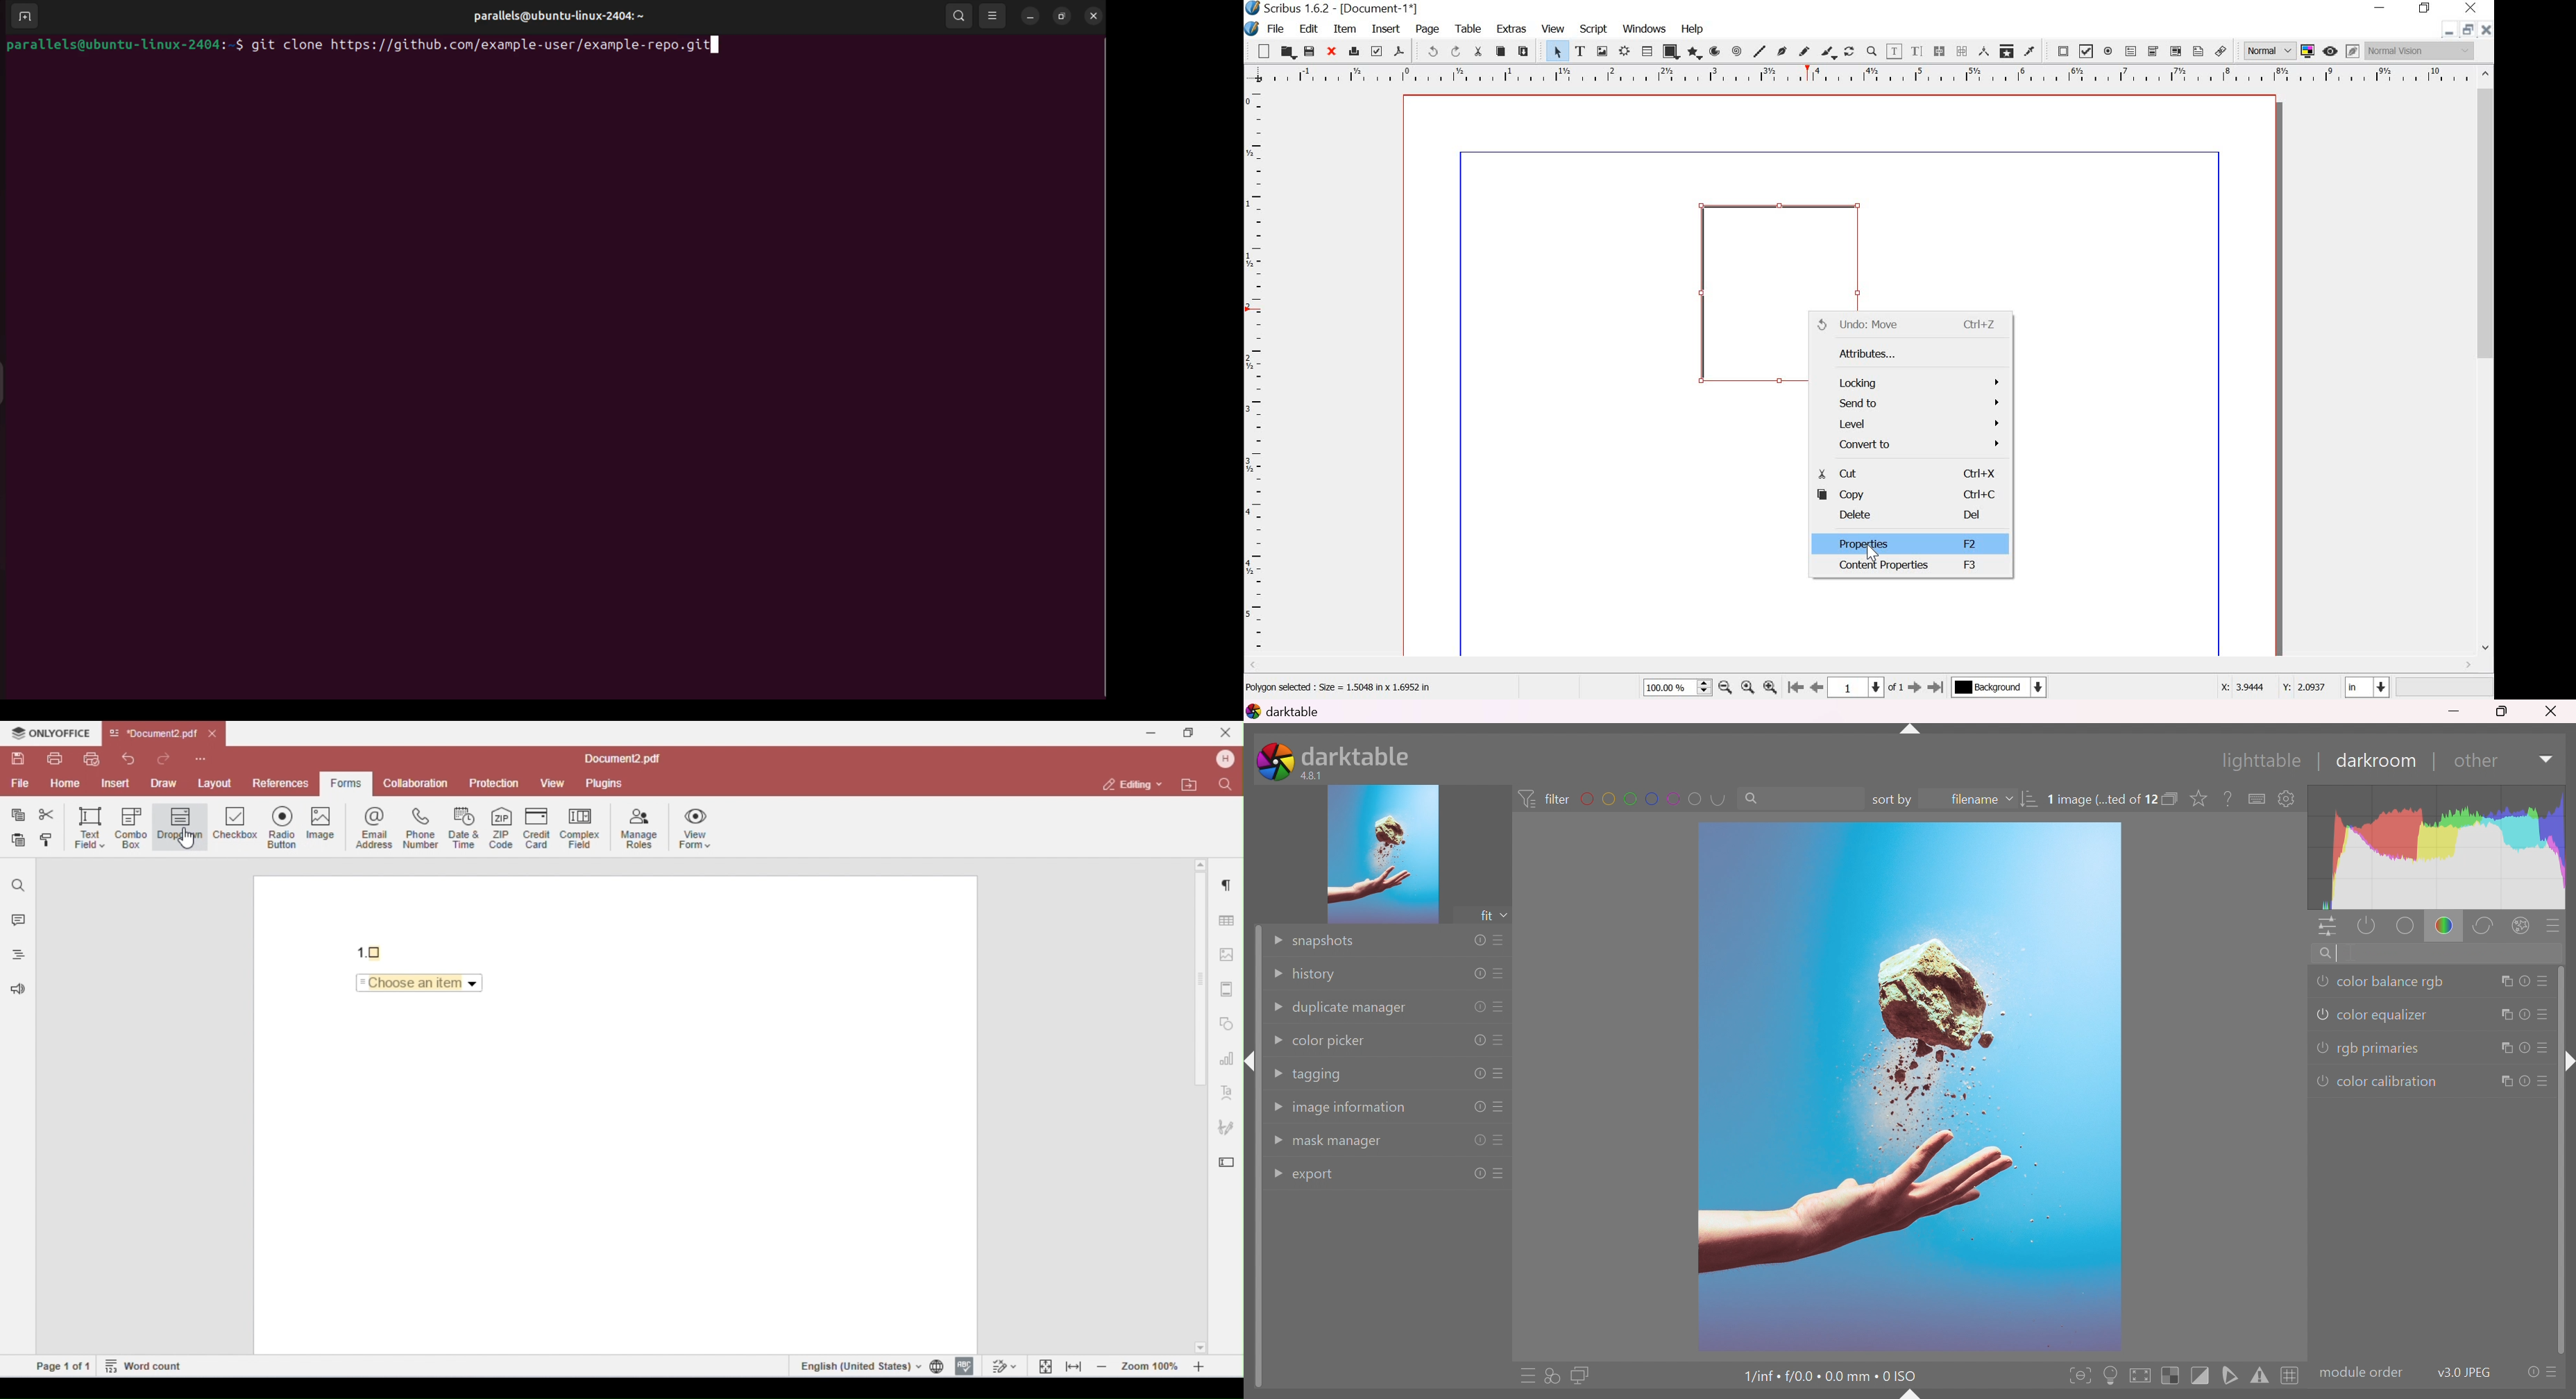  What do you see at coordinates (1253, 28) in the screenshot?
I see `system logo` at bounding box center [1253, 28].